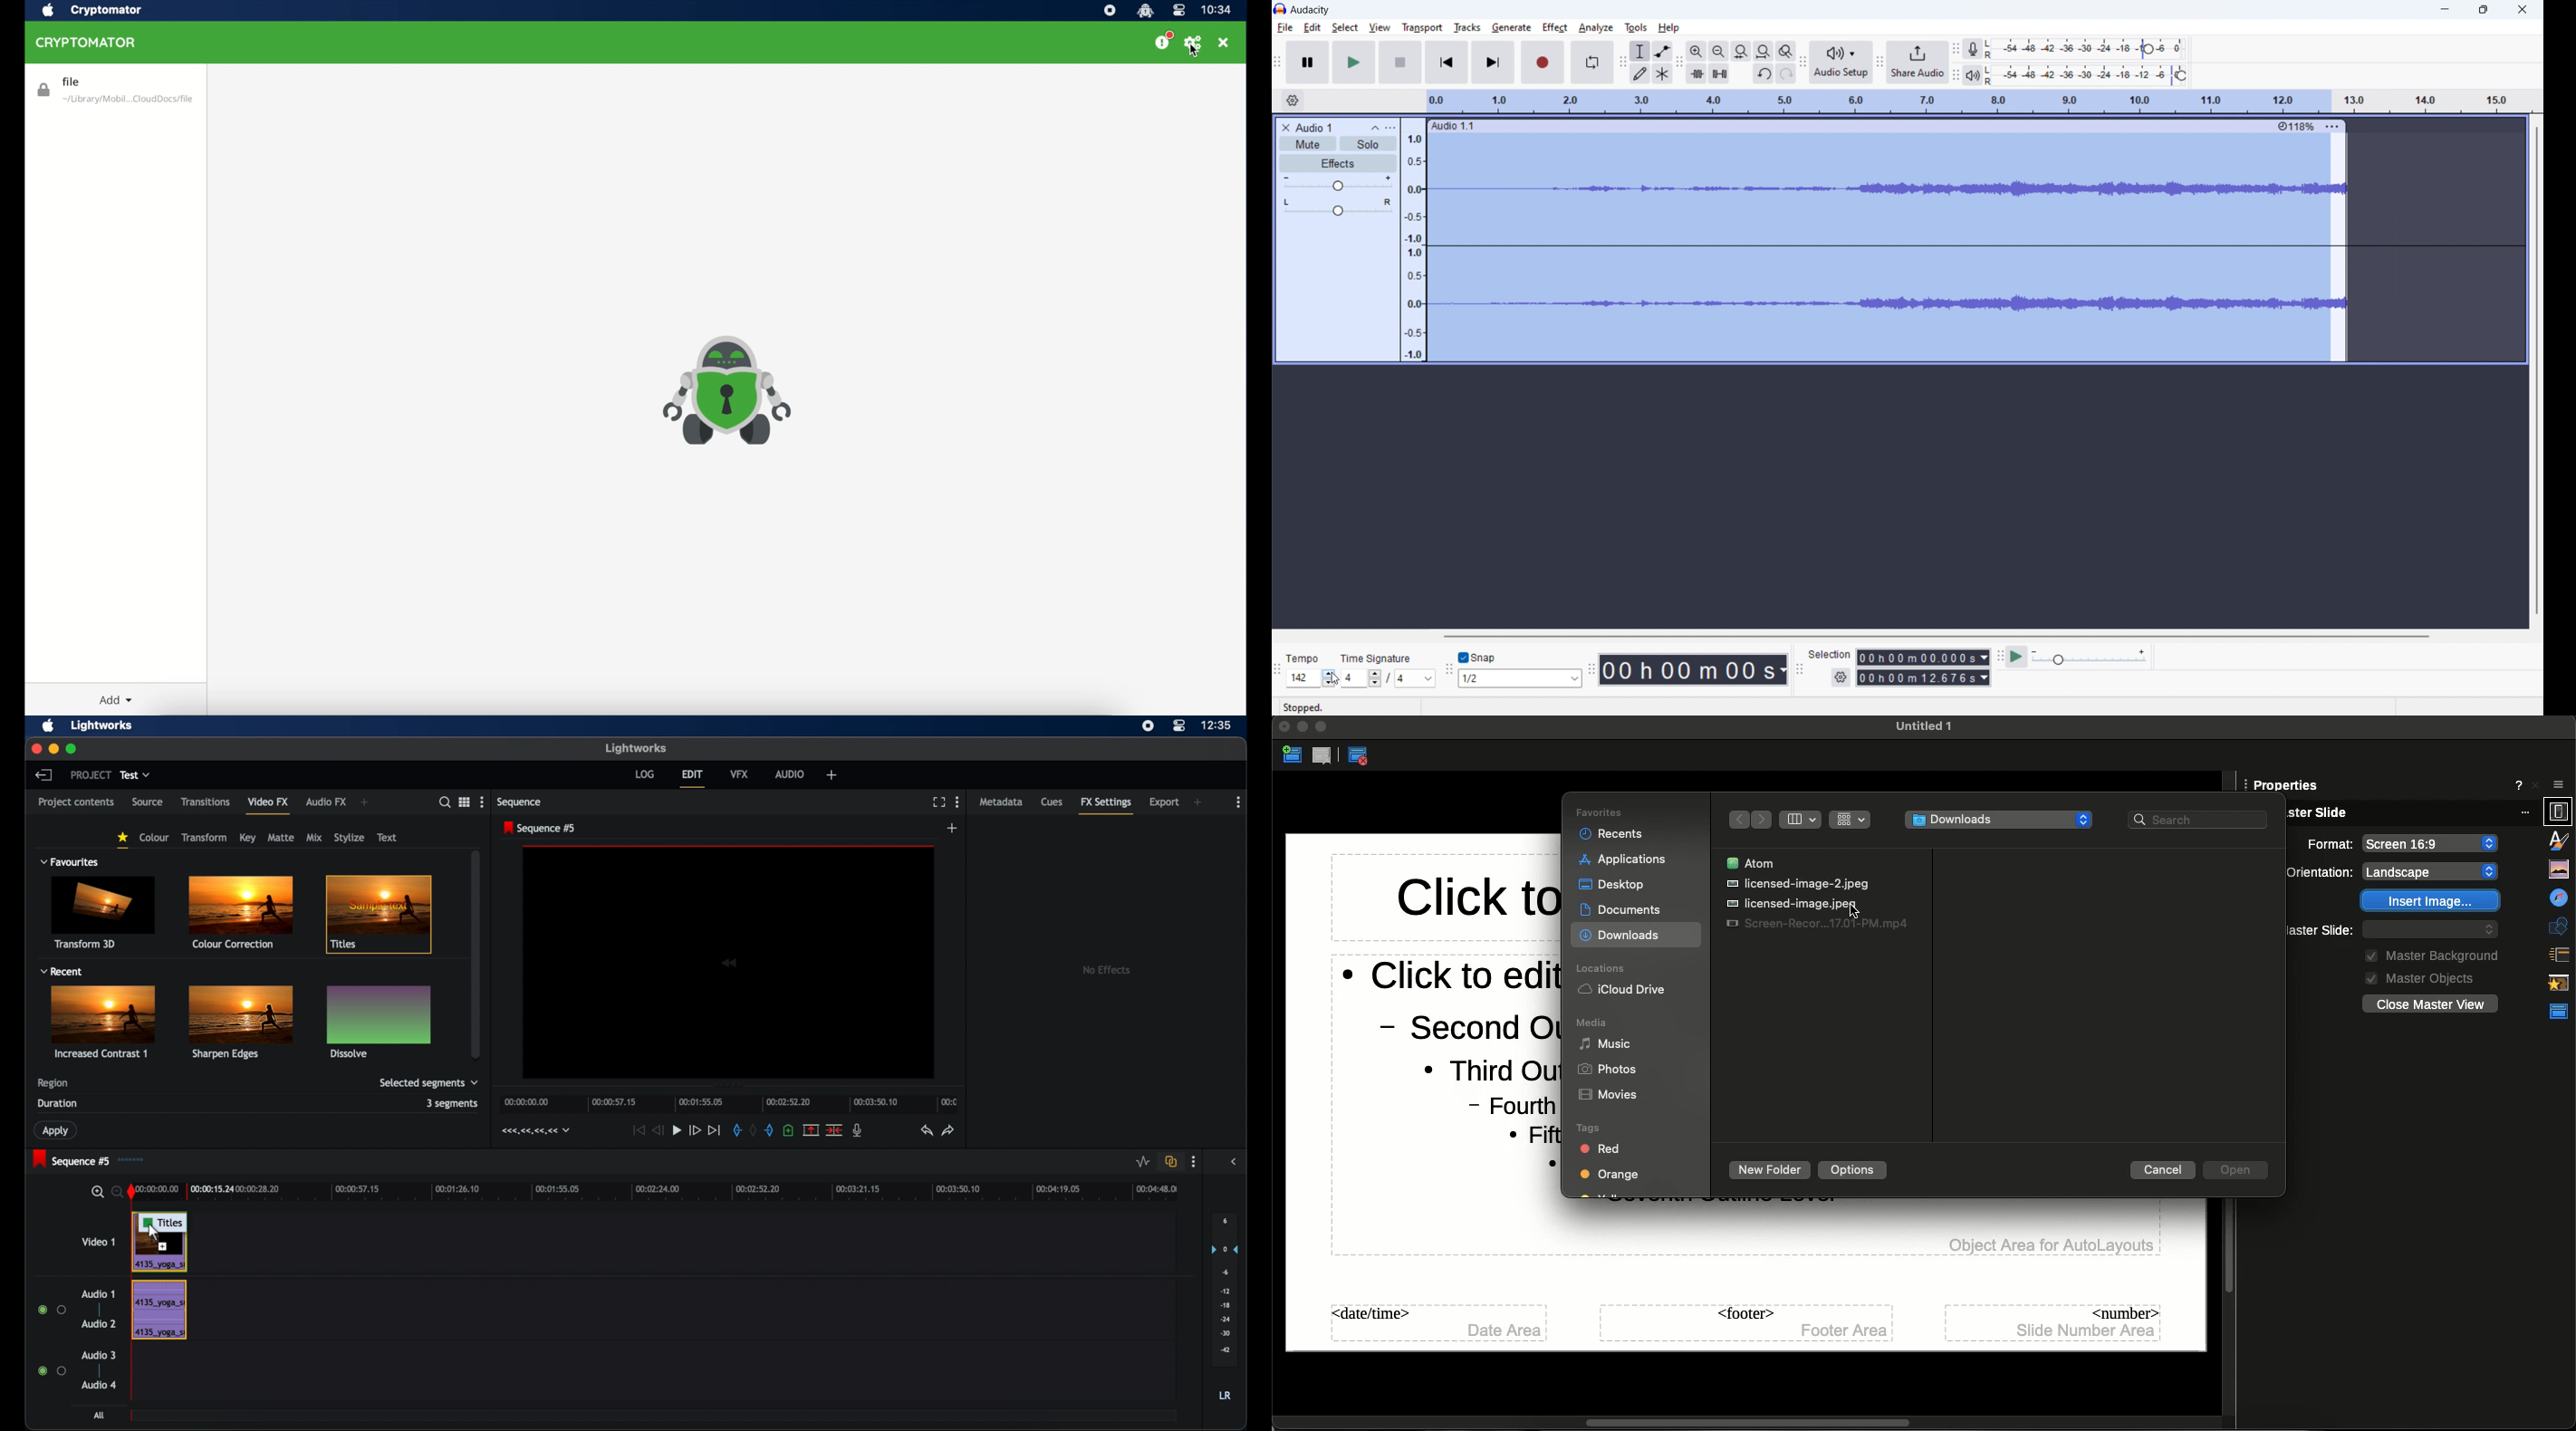 The width and height of the screenshot is (2576, 1456). Describe the element at coordinates (1285, 127) in the screenshot. I see `delete audio` at that location.